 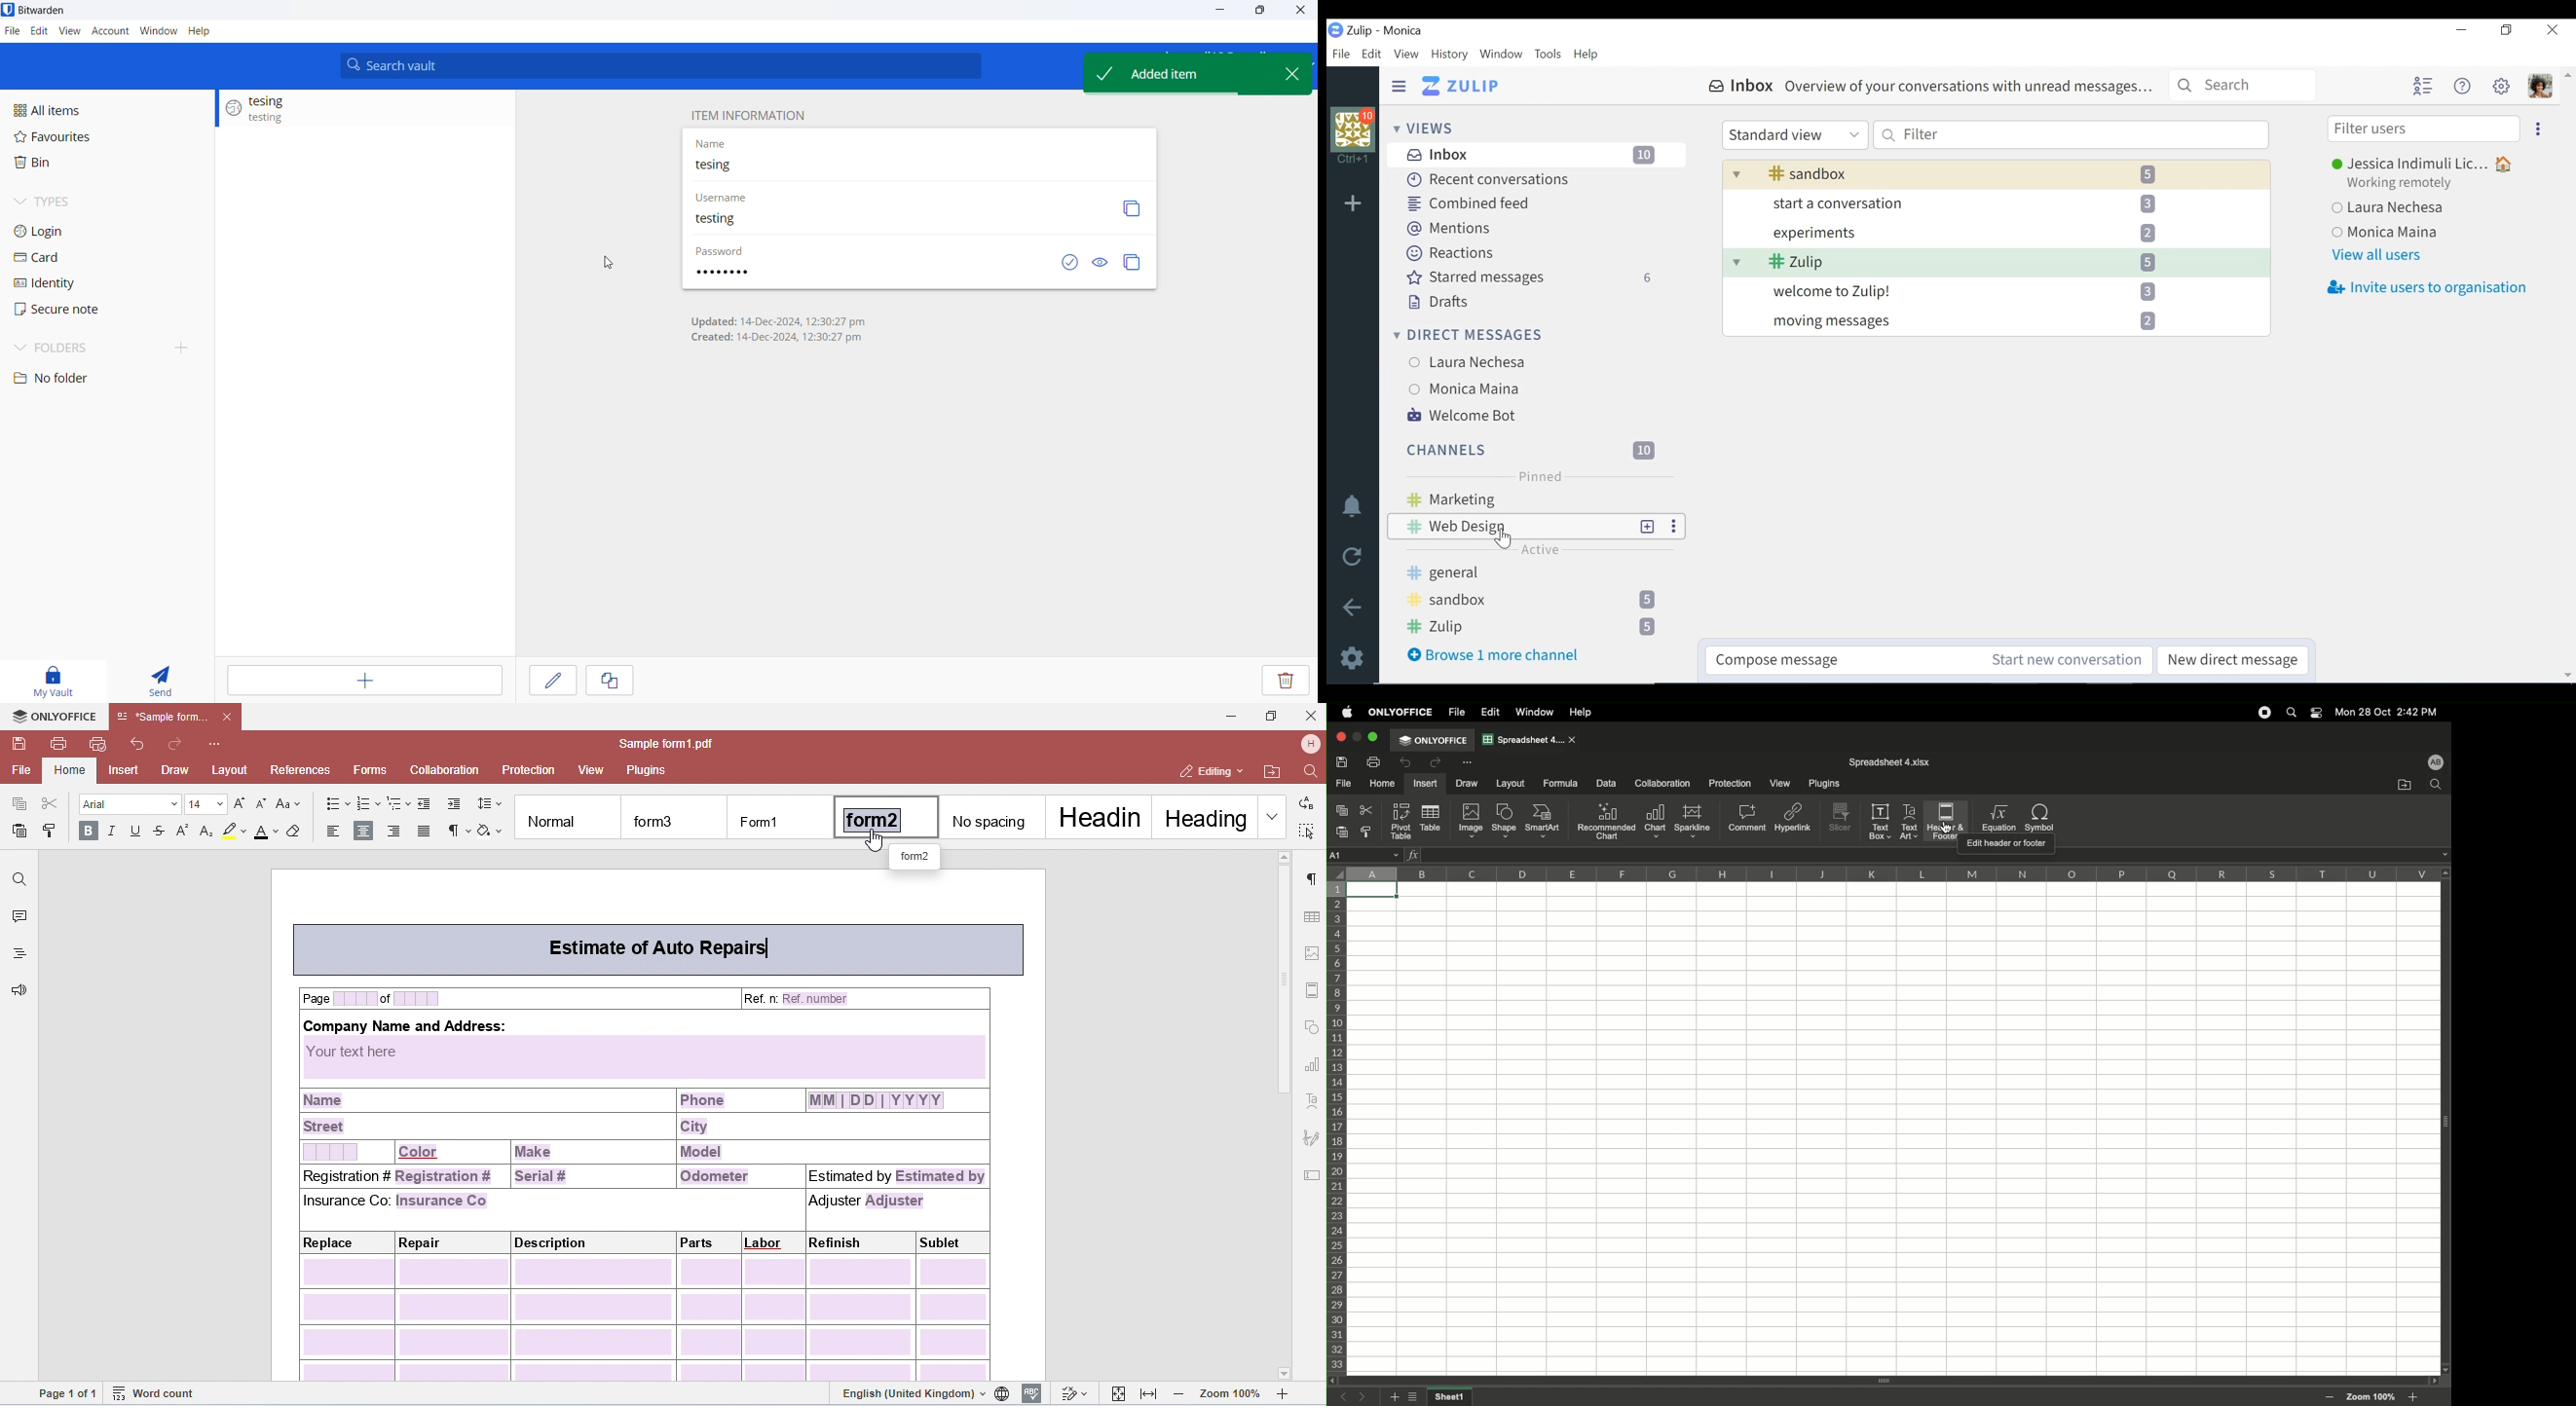 I want to click on add New Topic, so click(x=1648, y=526).